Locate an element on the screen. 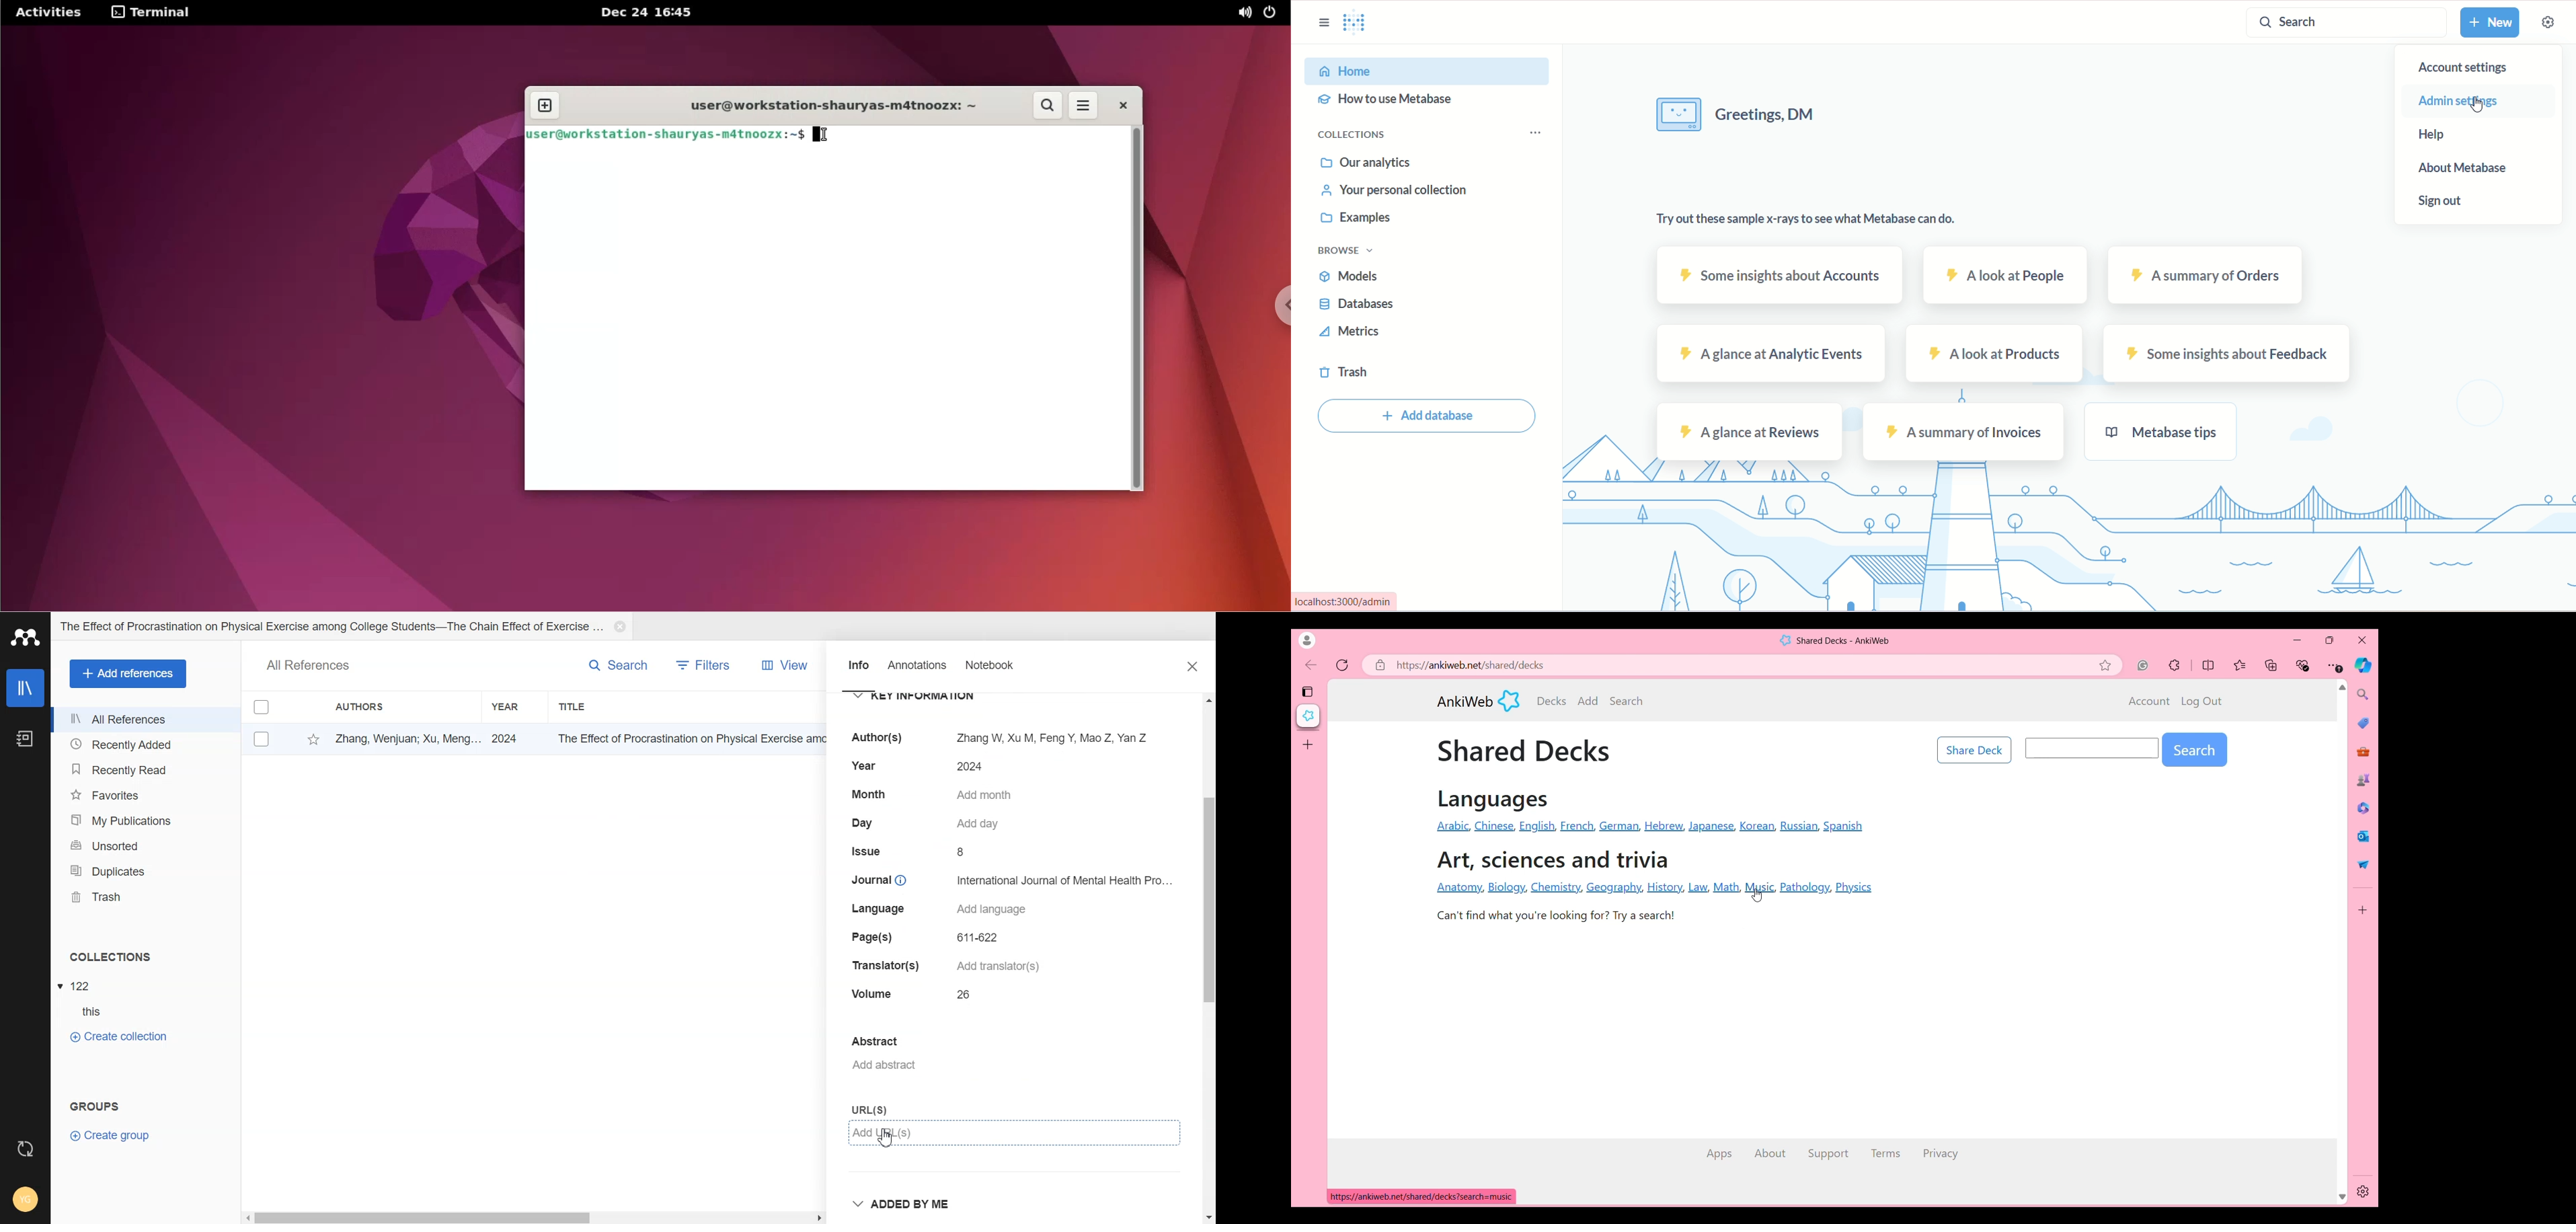  Auto Sync is located at coordinates (25, 1145).